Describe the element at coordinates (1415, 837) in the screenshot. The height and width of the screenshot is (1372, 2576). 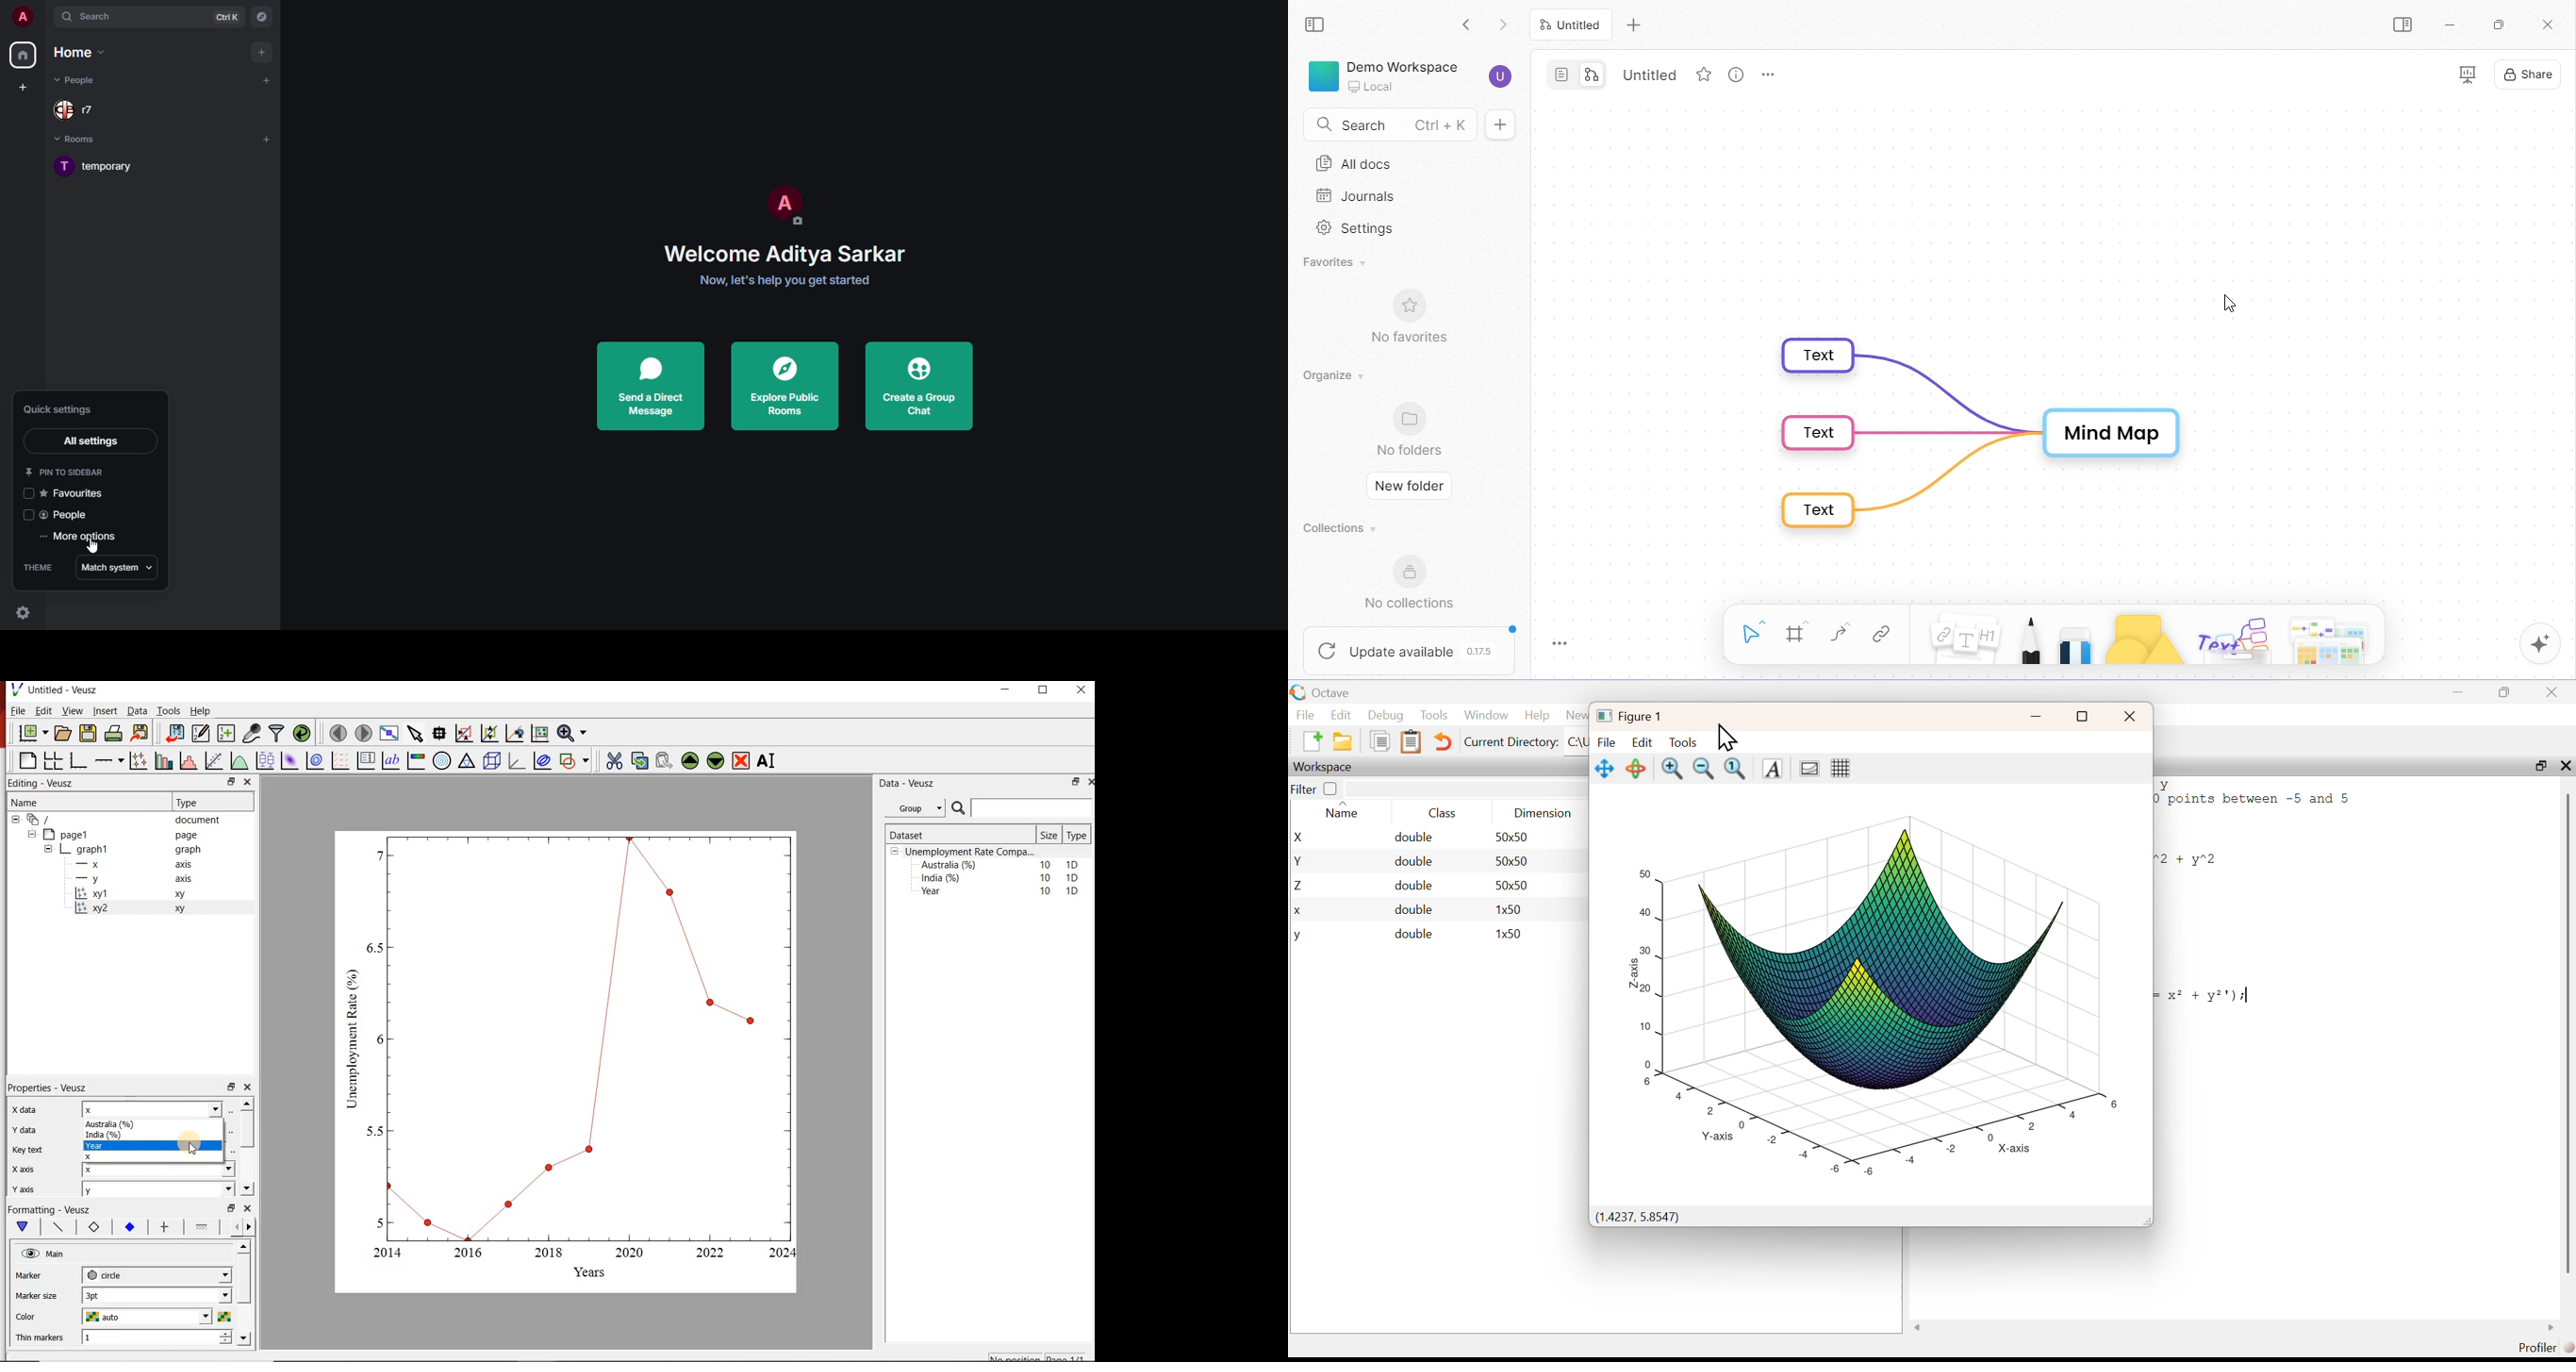
I see `double` at that location.